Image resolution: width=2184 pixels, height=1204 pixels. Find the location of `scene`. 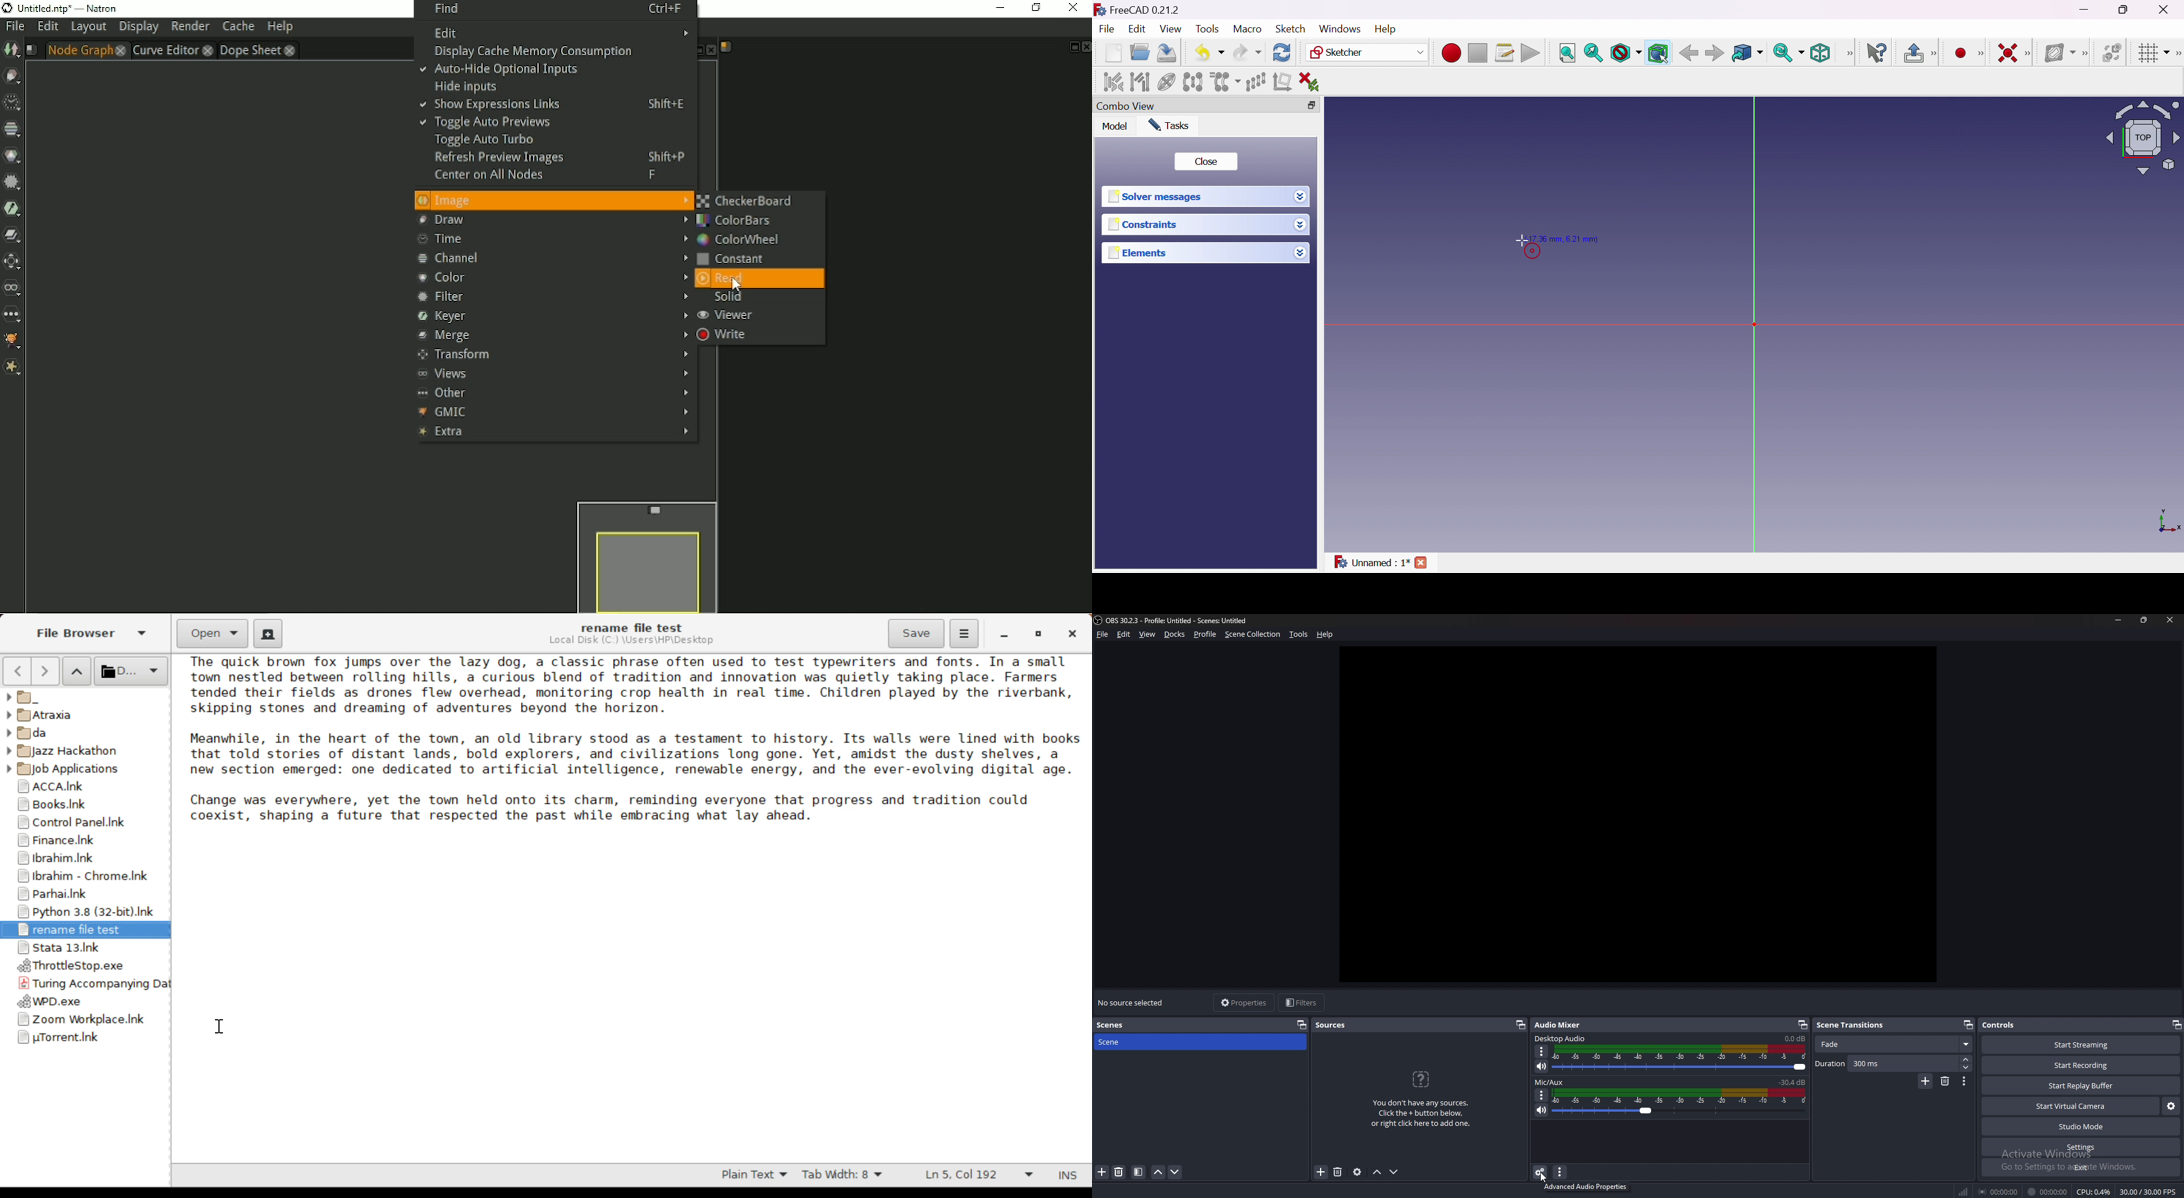

scene is located at coordinates (1115, 1042).